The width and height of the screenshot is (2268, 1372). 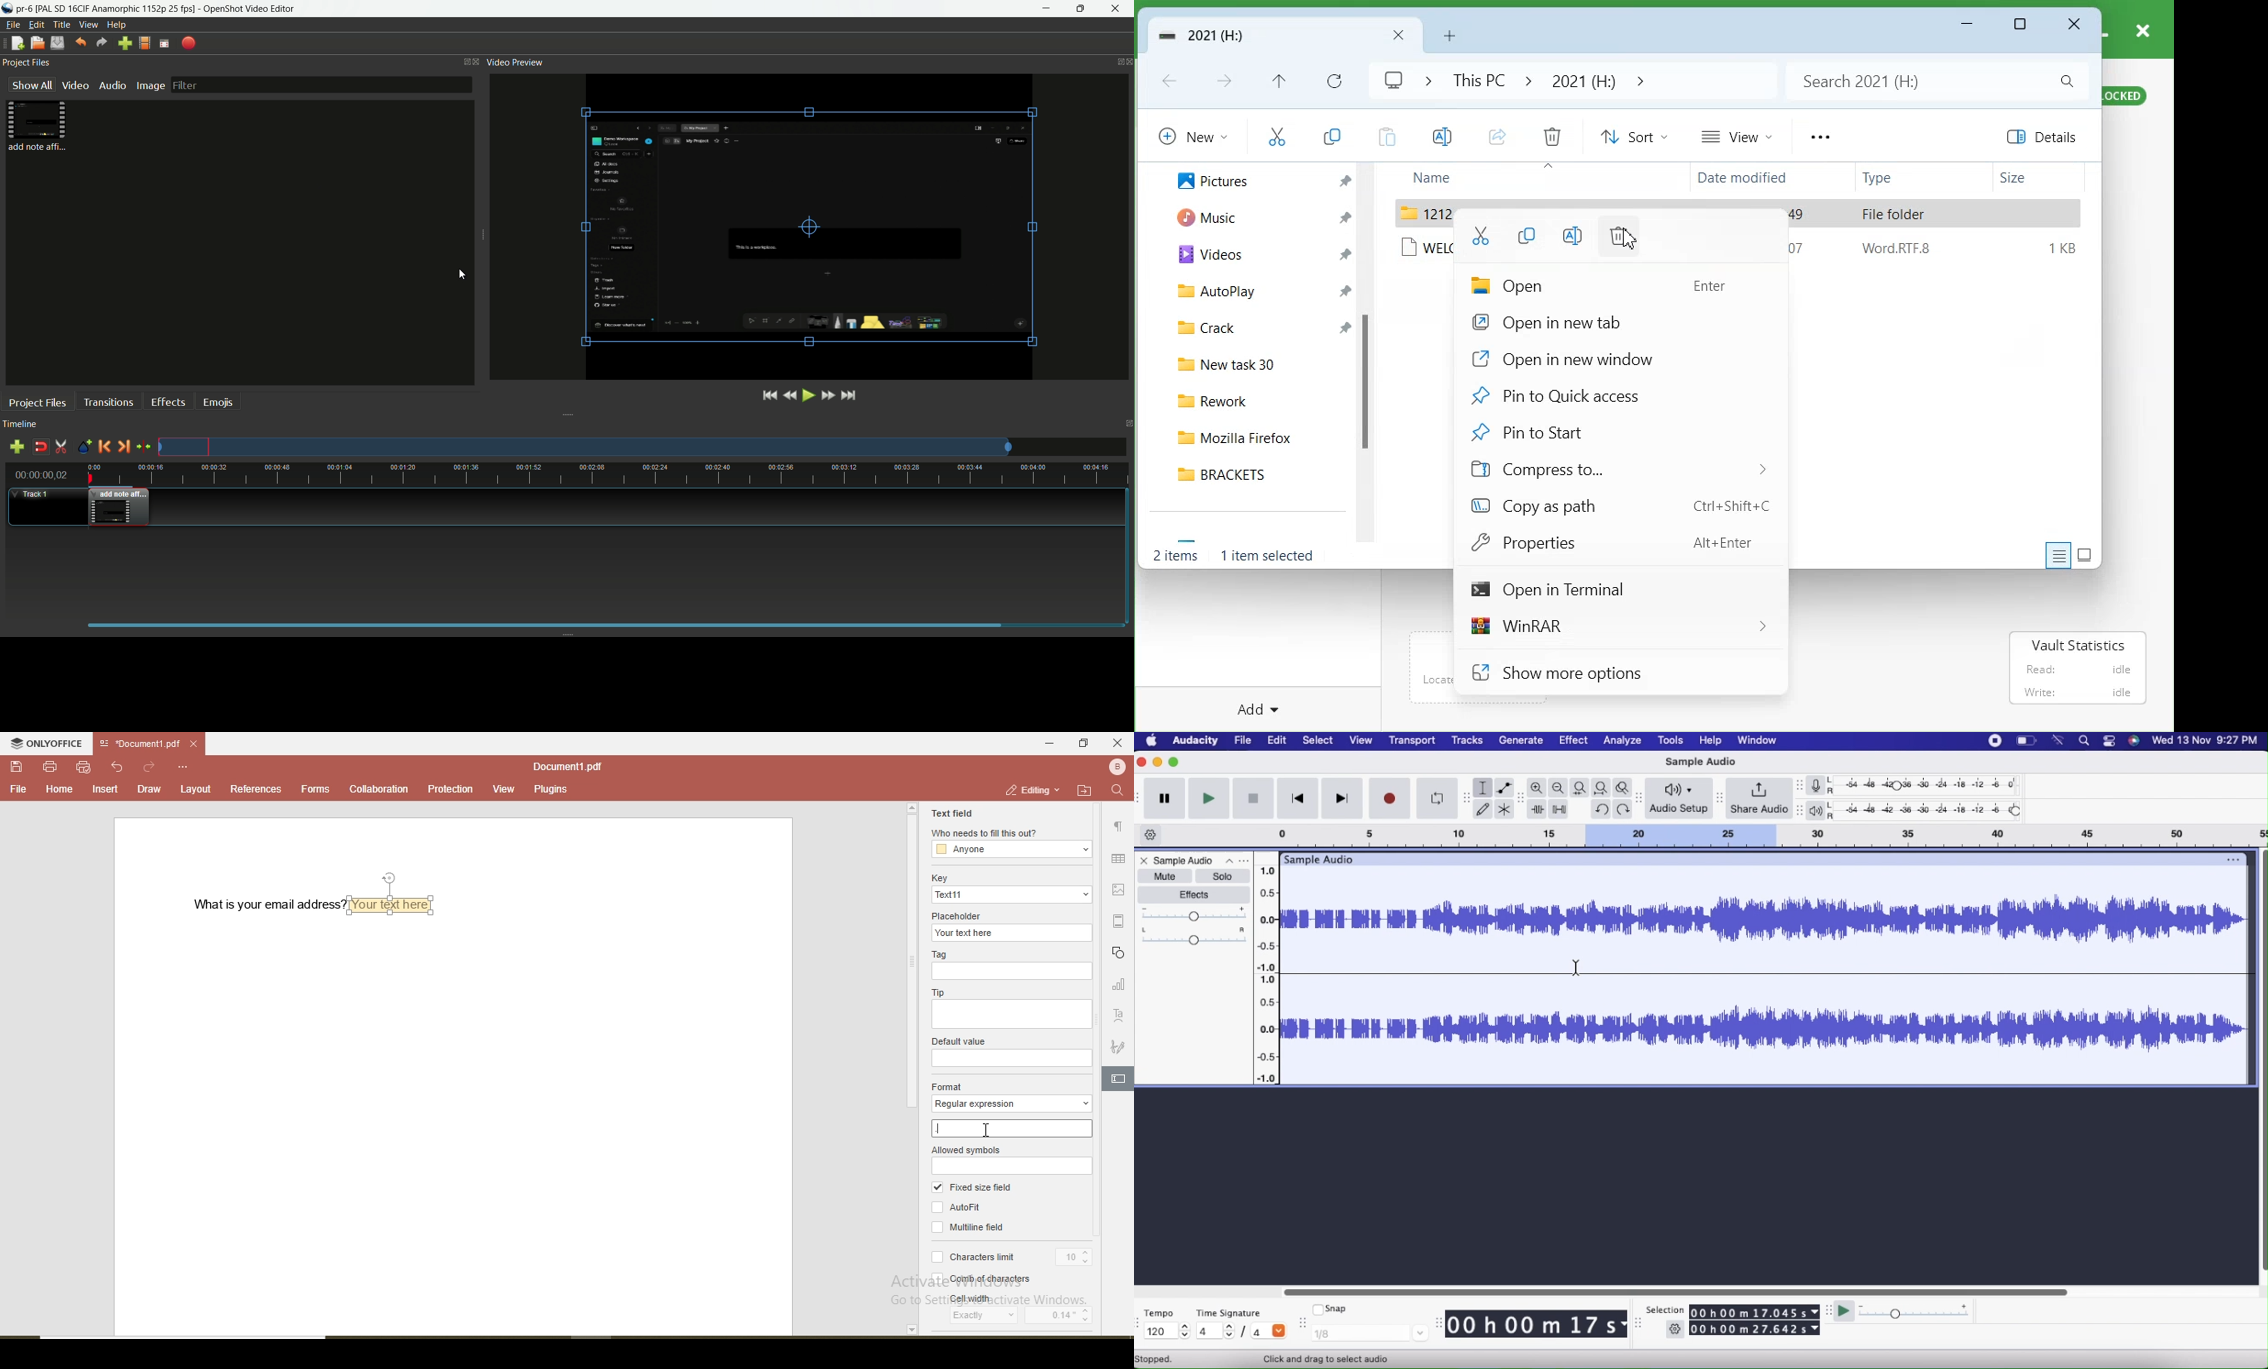 I want to click on Undo, so click(x=1601, y=808).